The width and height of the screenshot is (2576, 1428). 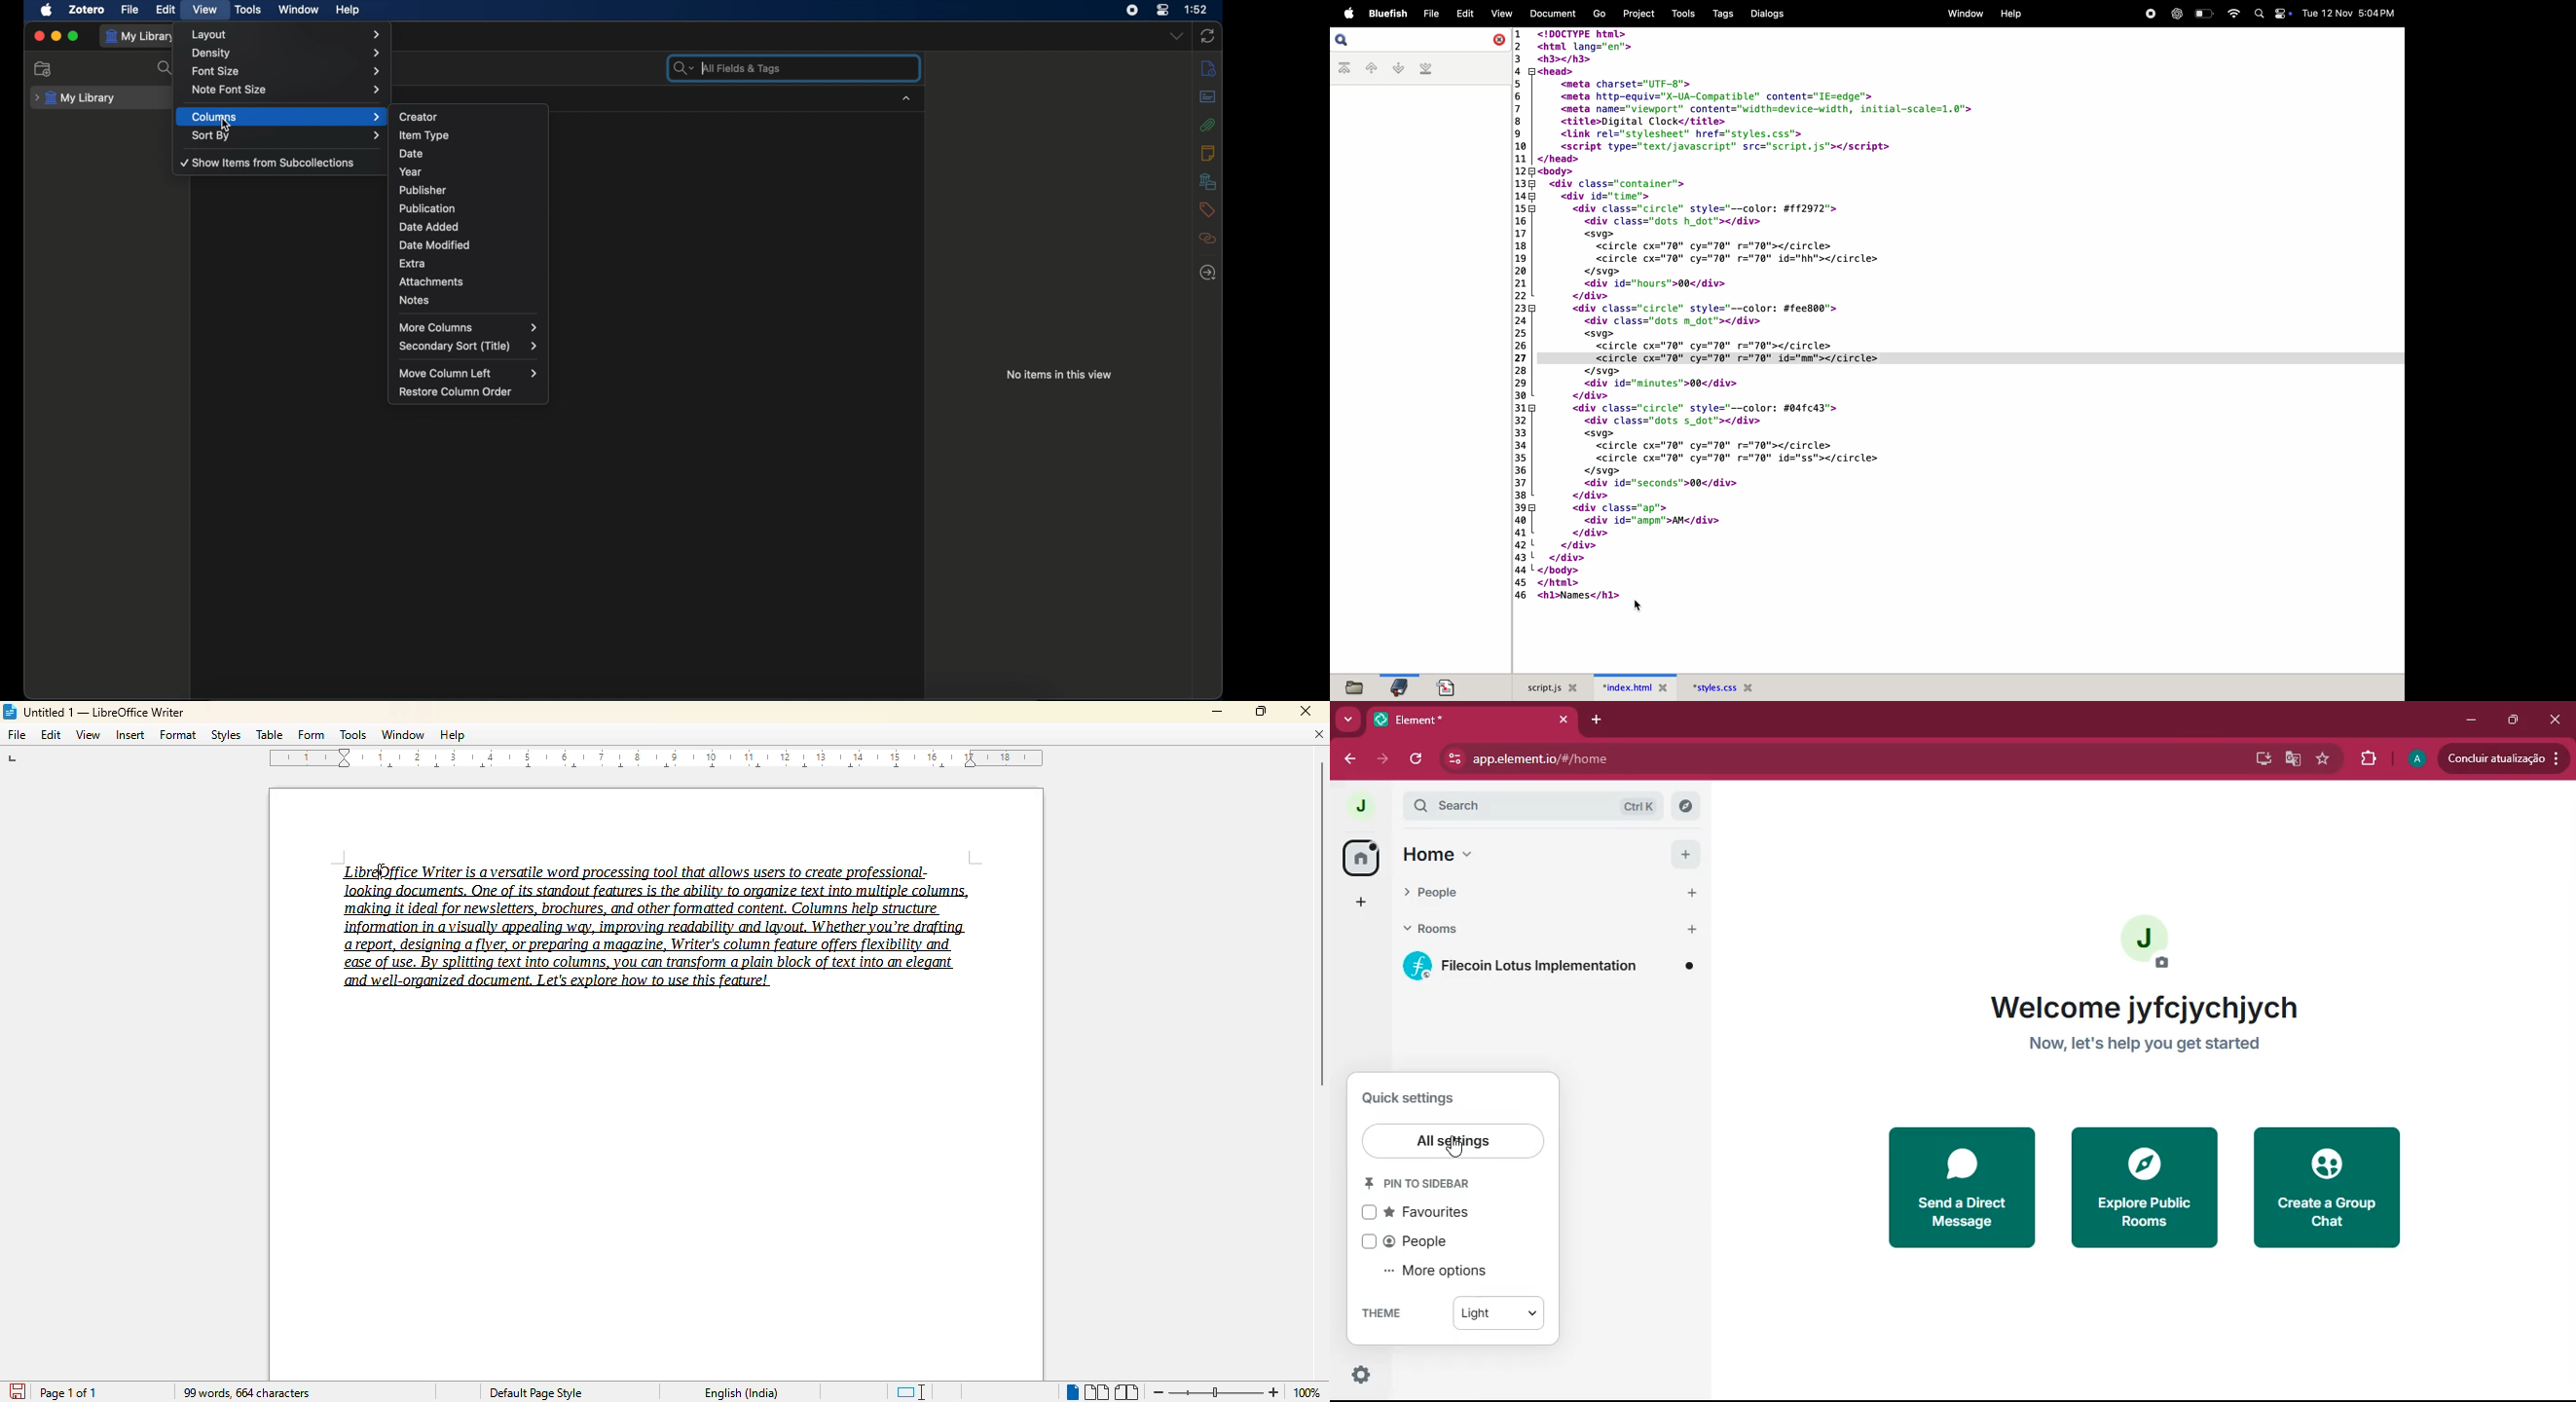 What do you see at coordinates (227, 125) in the screenshot?
I see `cursor` at bounding box center [227, 125].